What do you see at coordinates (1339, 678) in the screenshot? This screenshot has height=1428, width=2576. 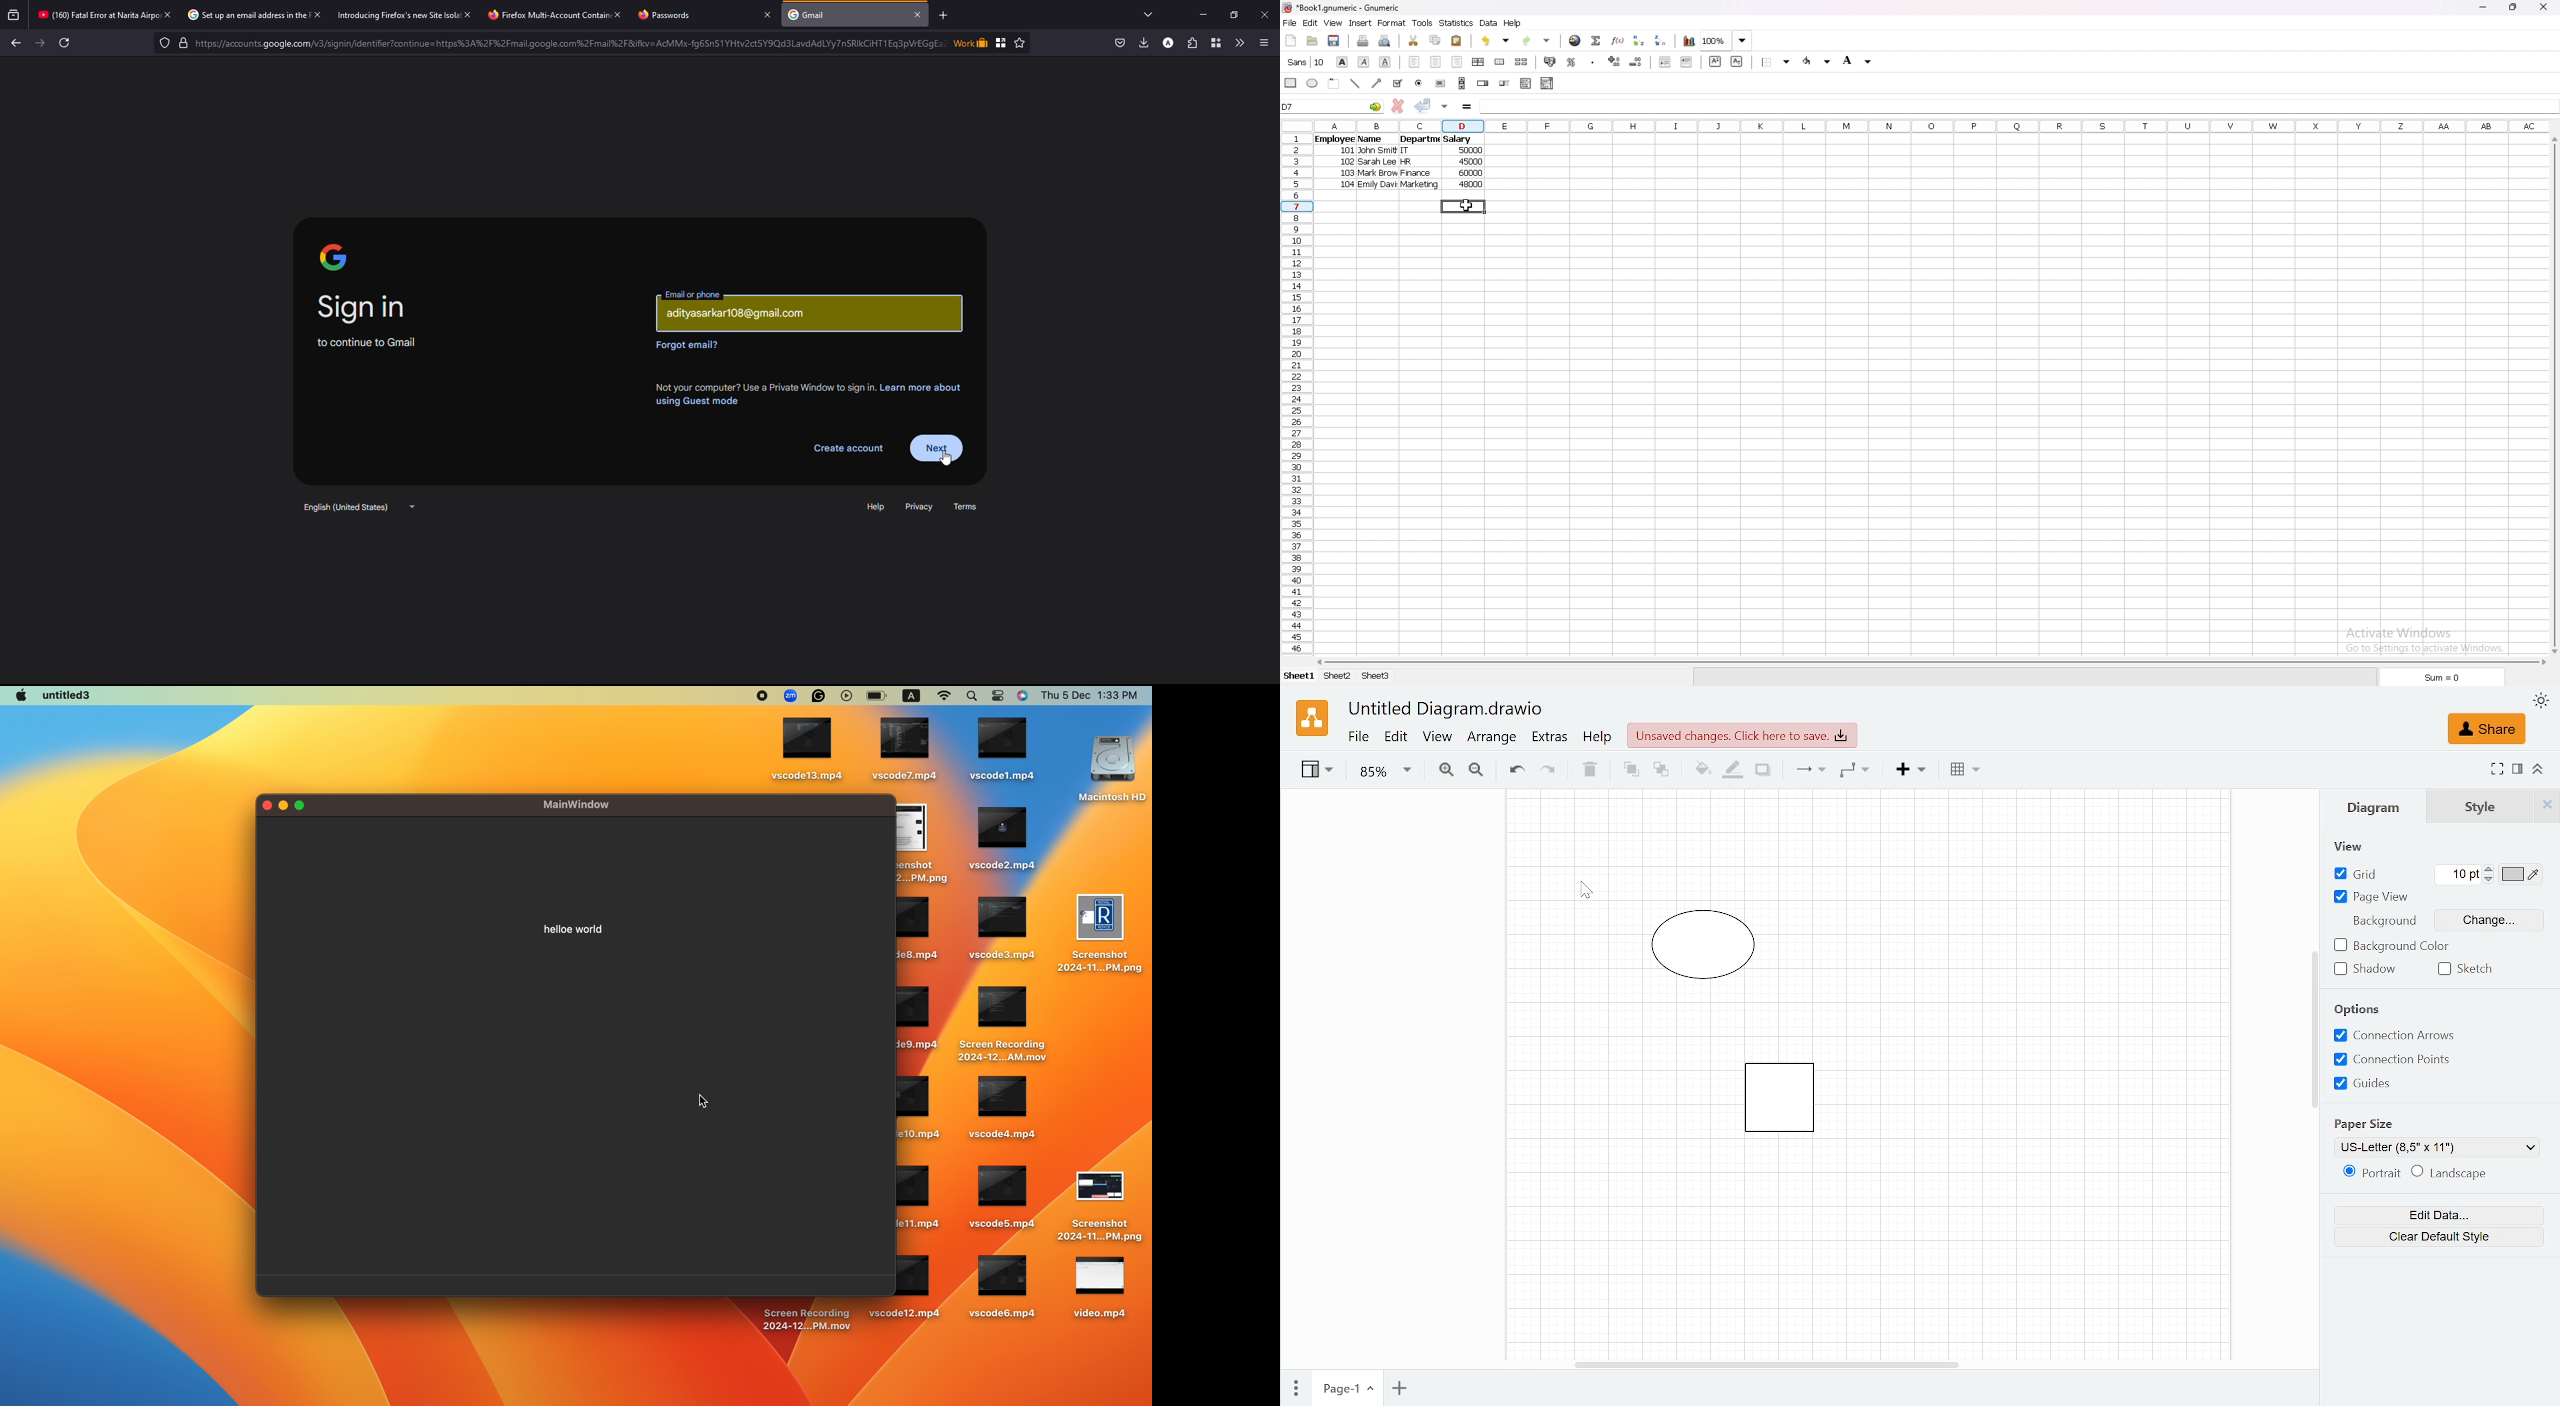 I see `sheet 2` at bounding box center [1339, 678].